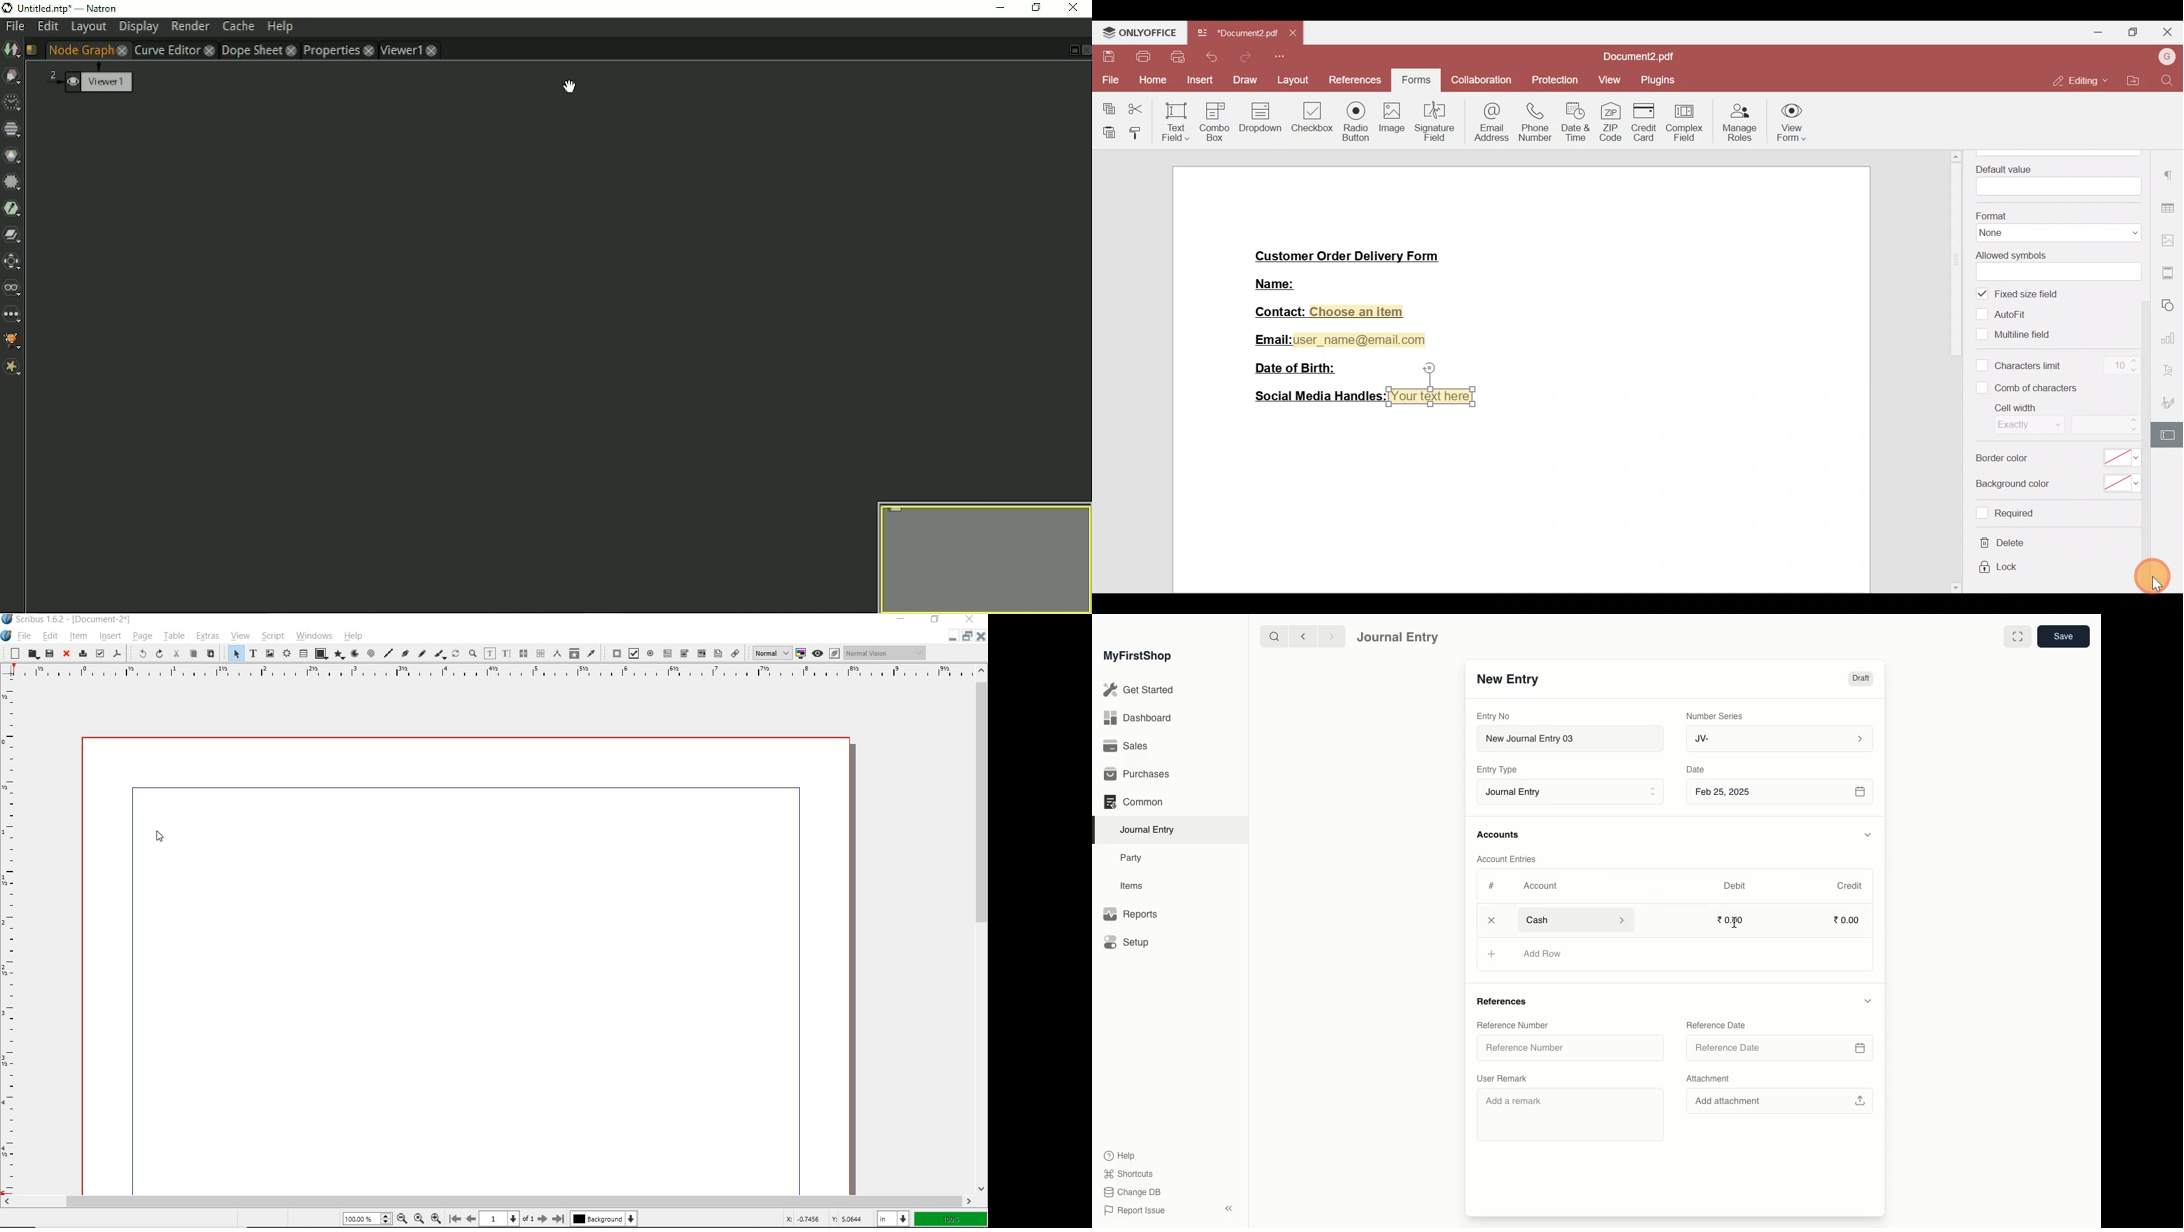 The width and height of the screenshot is (2184, 1232). What do you see at coordinates (591, 654) in the screenshot?
I see `eye dropper` at bounding box center [591, 654].